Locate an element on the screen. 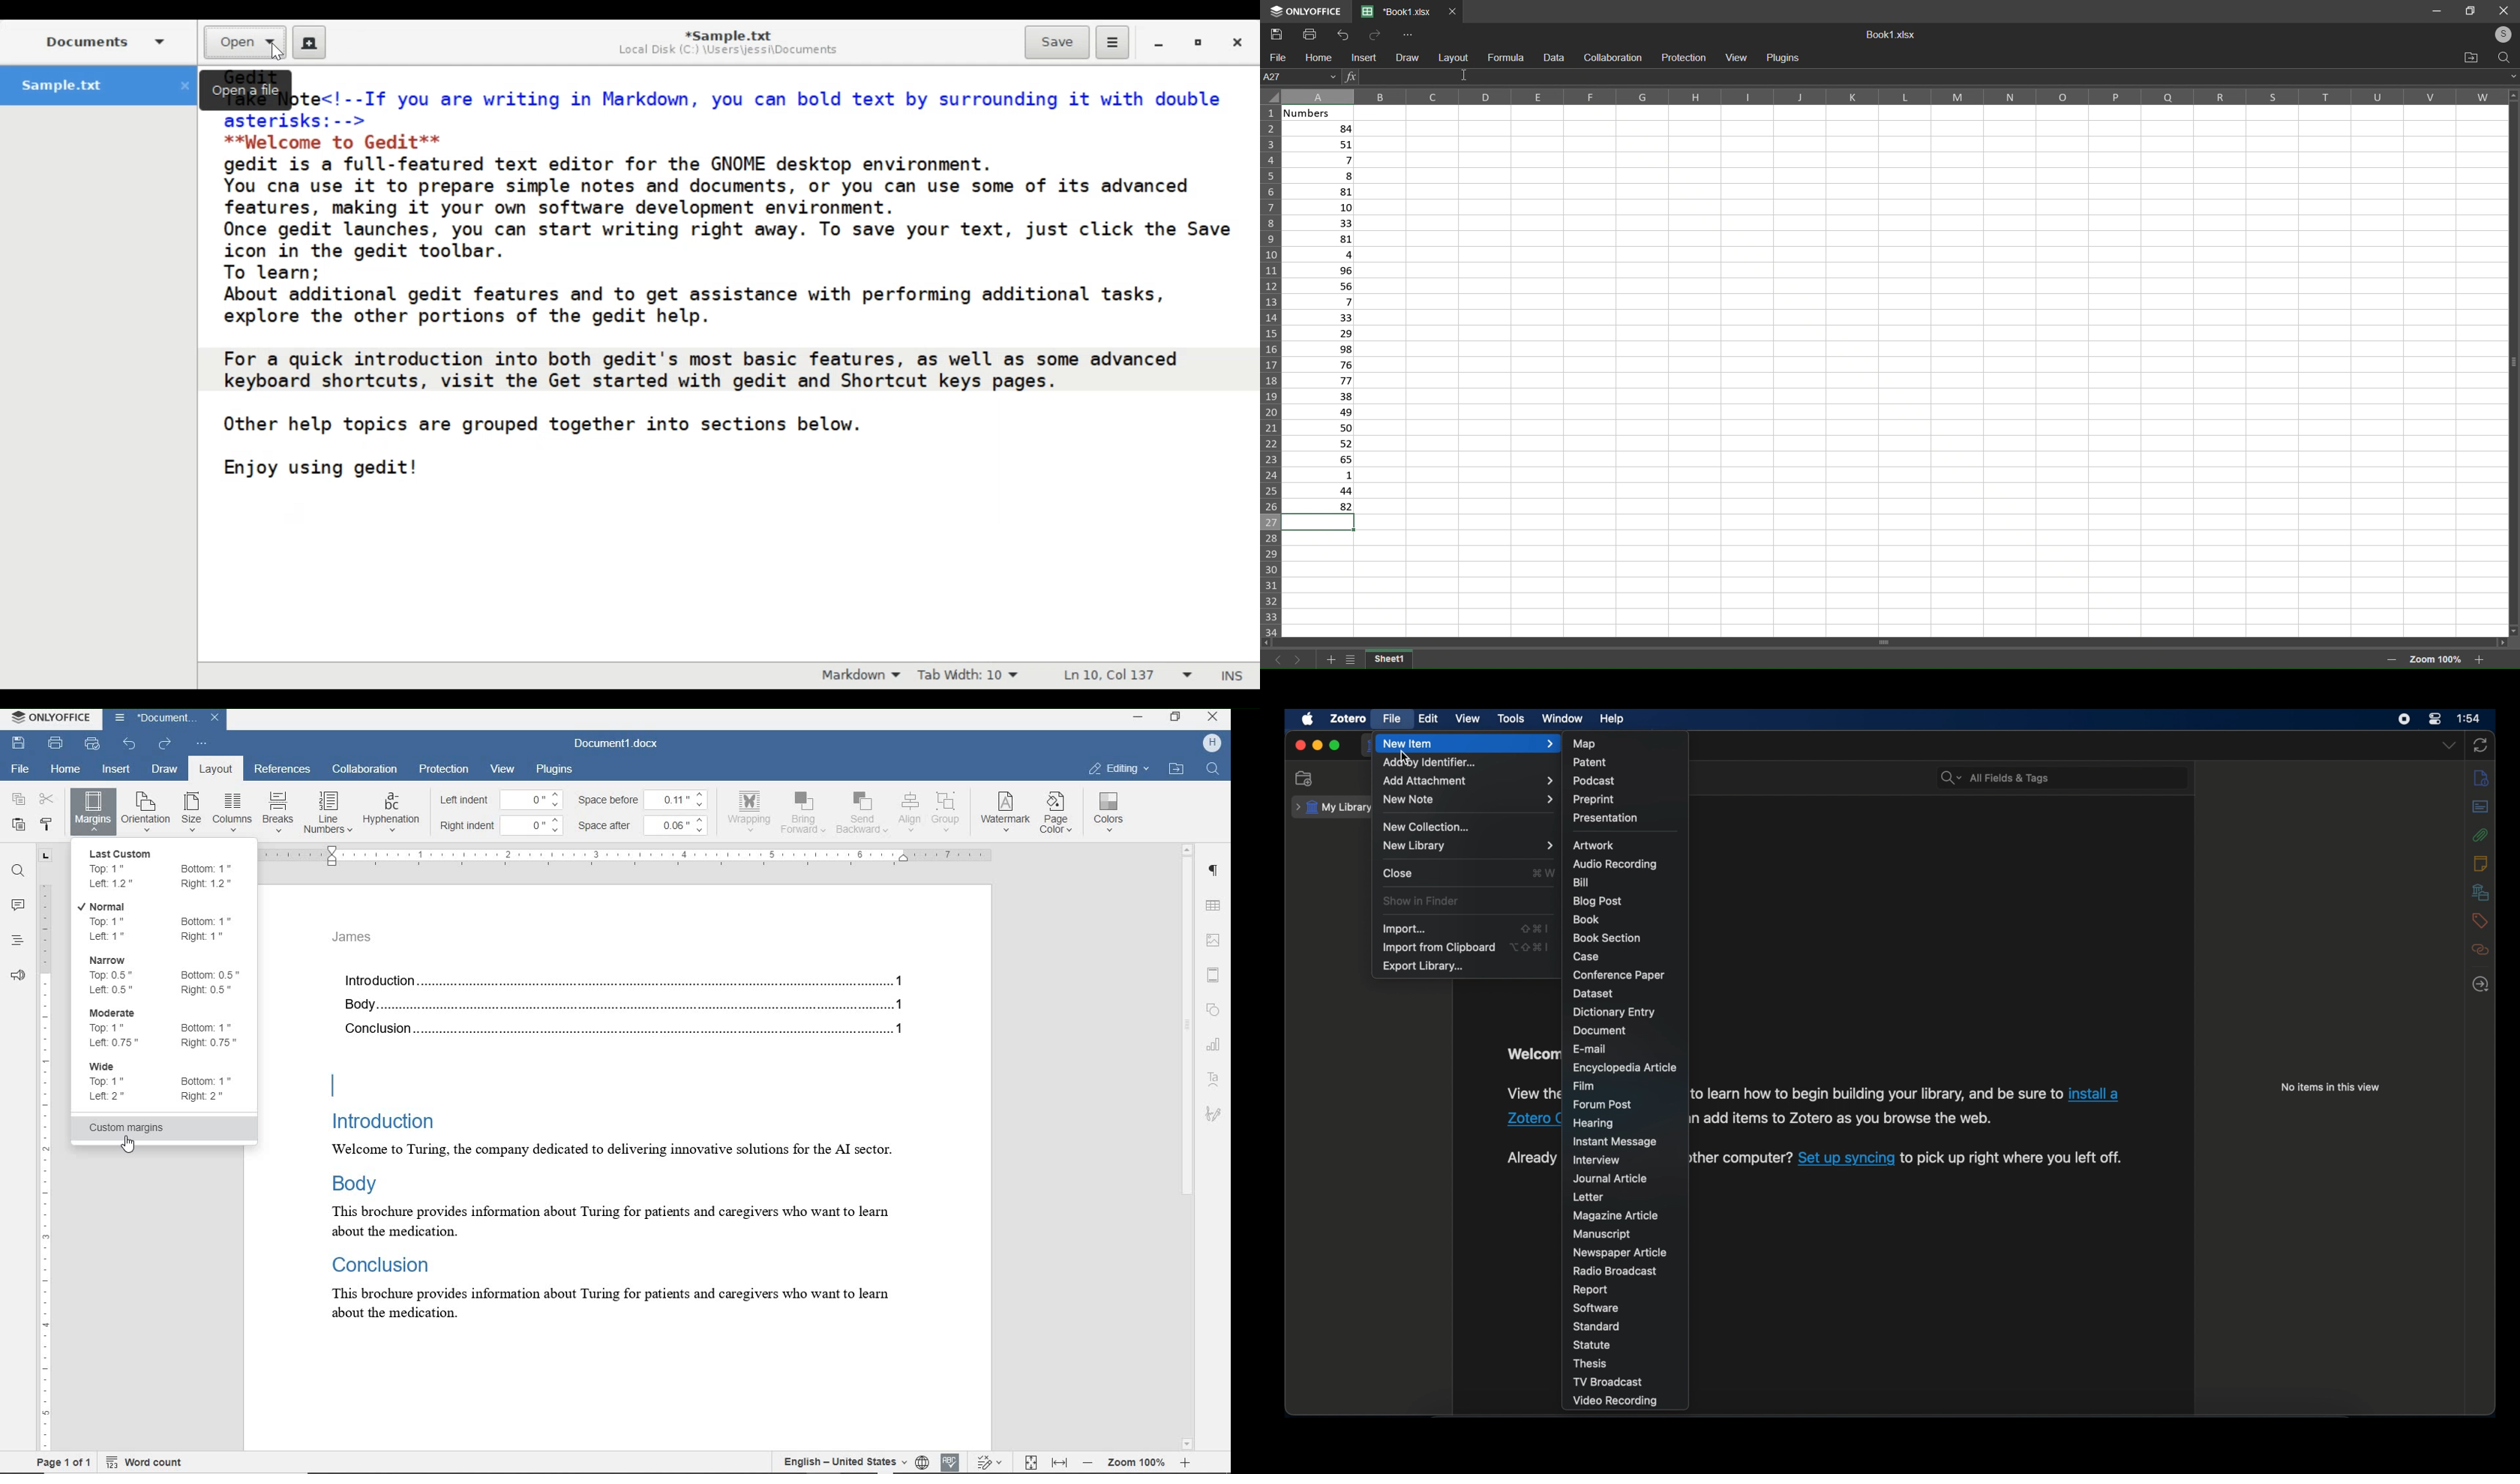  hearing is located at coordinates (1593, 1122).